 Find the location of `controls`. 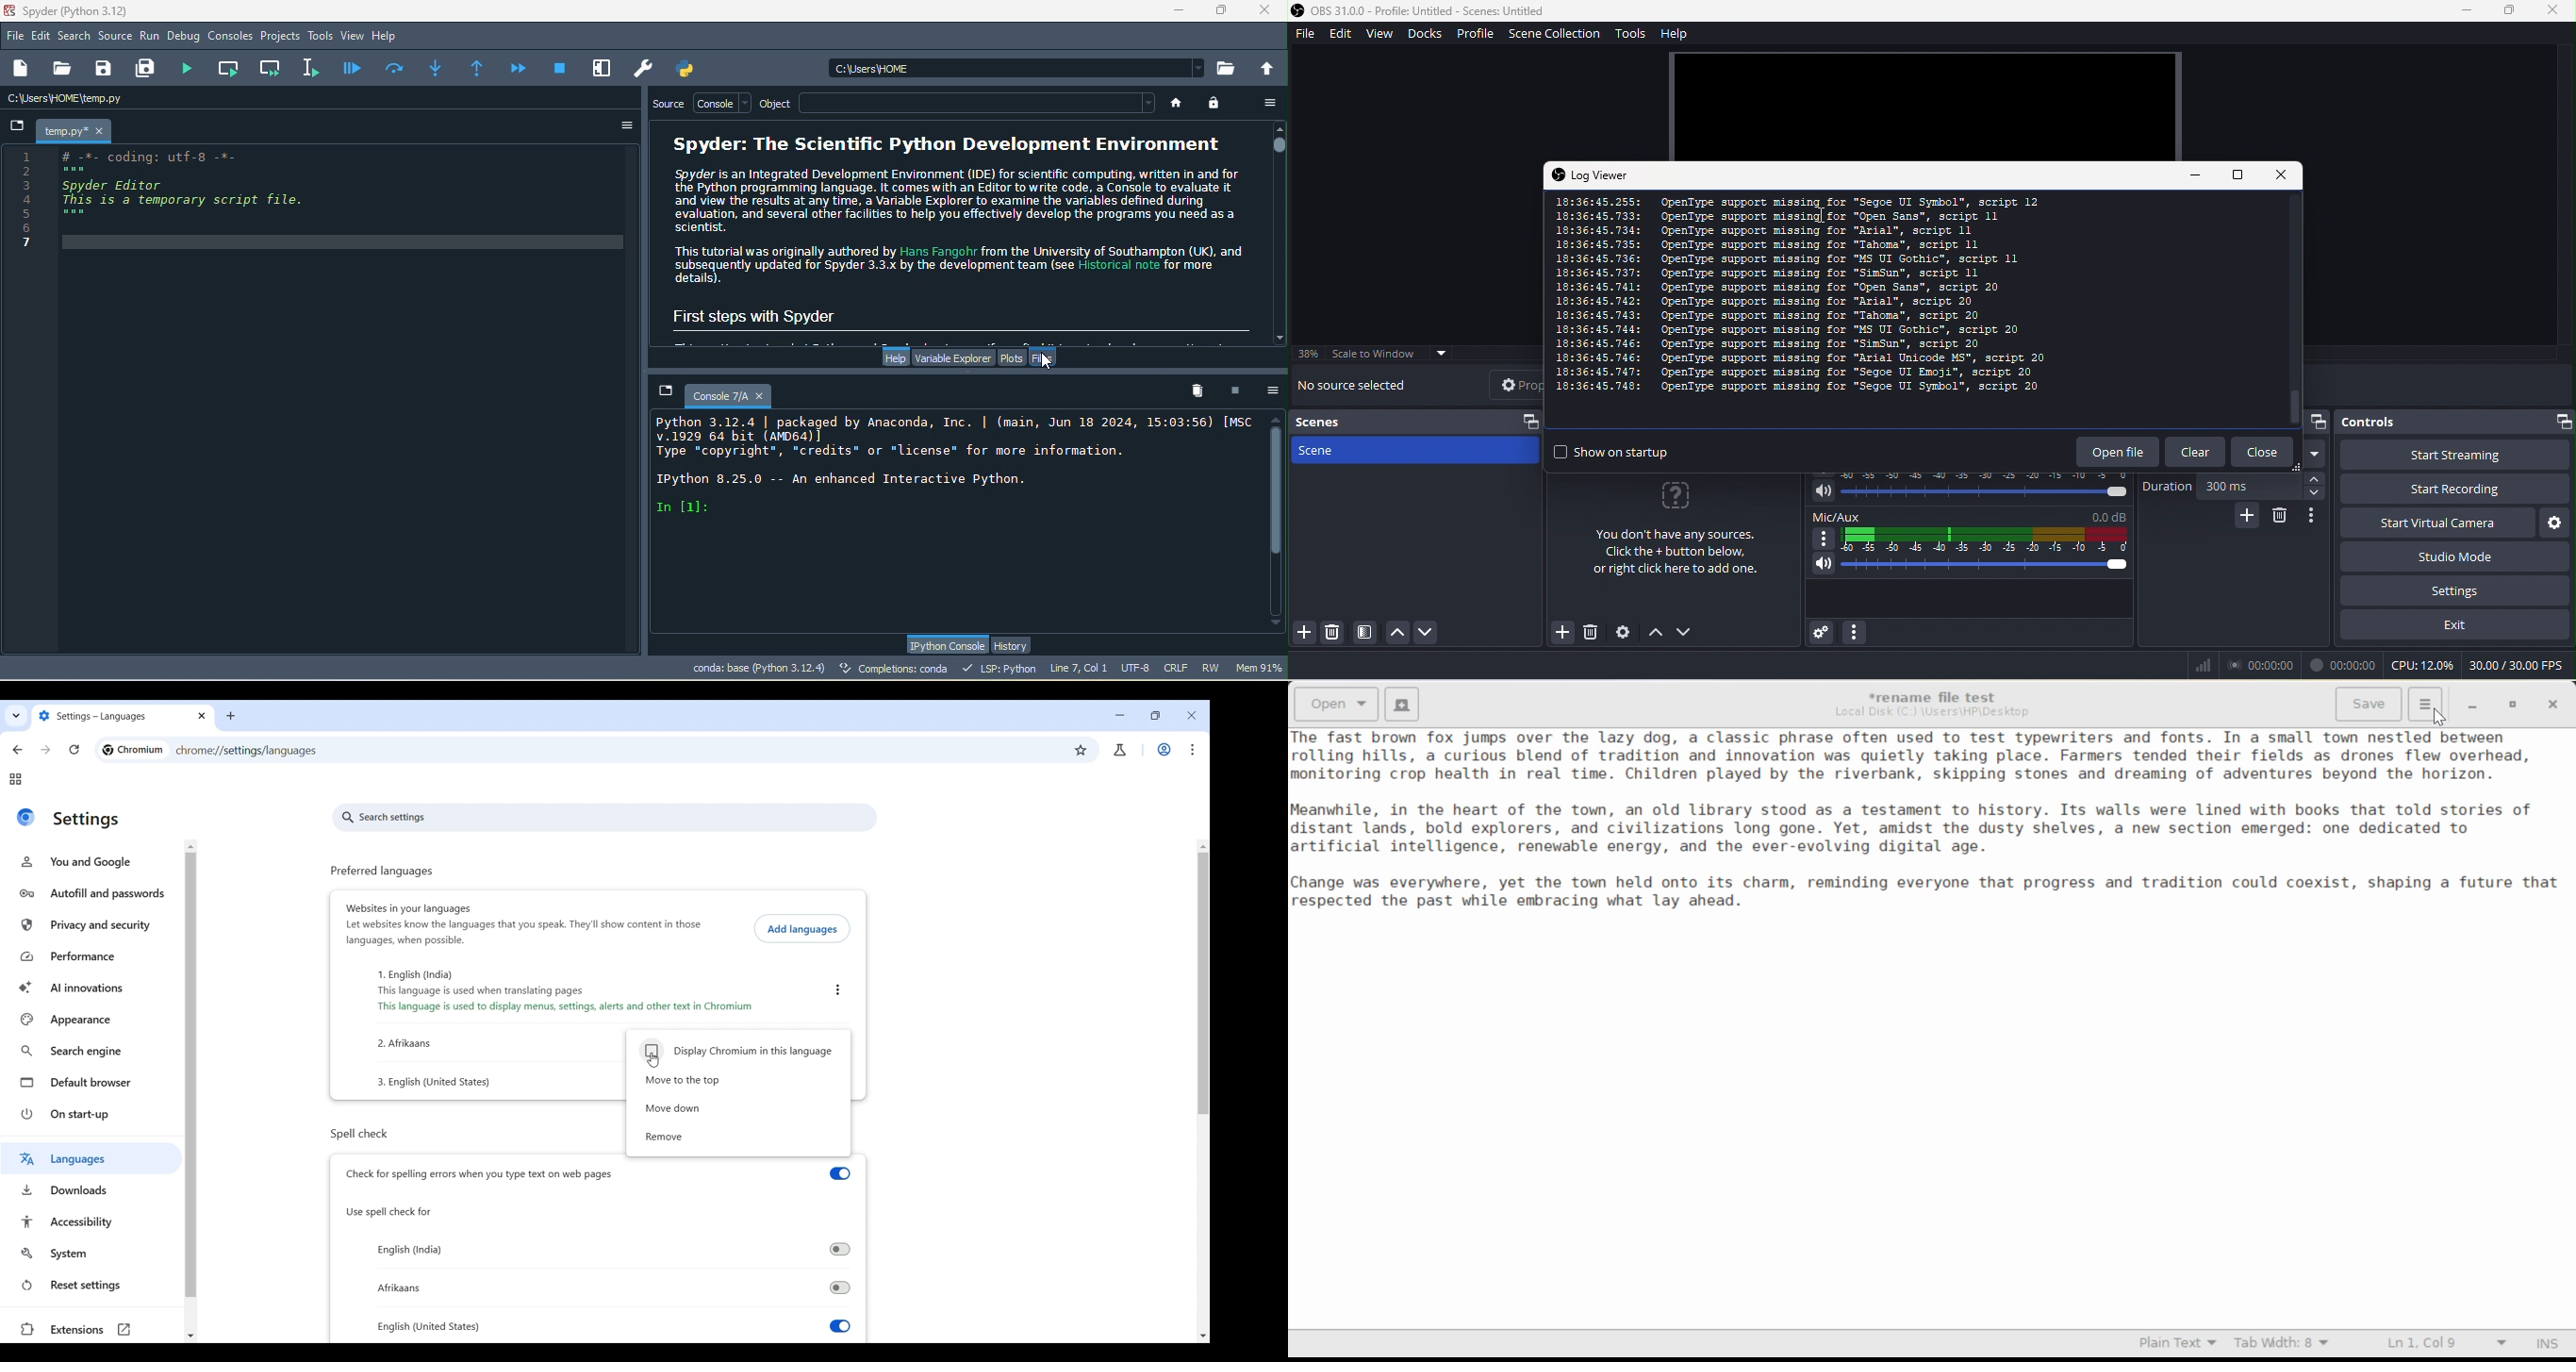

controls is located at coordinates (2441, 419).